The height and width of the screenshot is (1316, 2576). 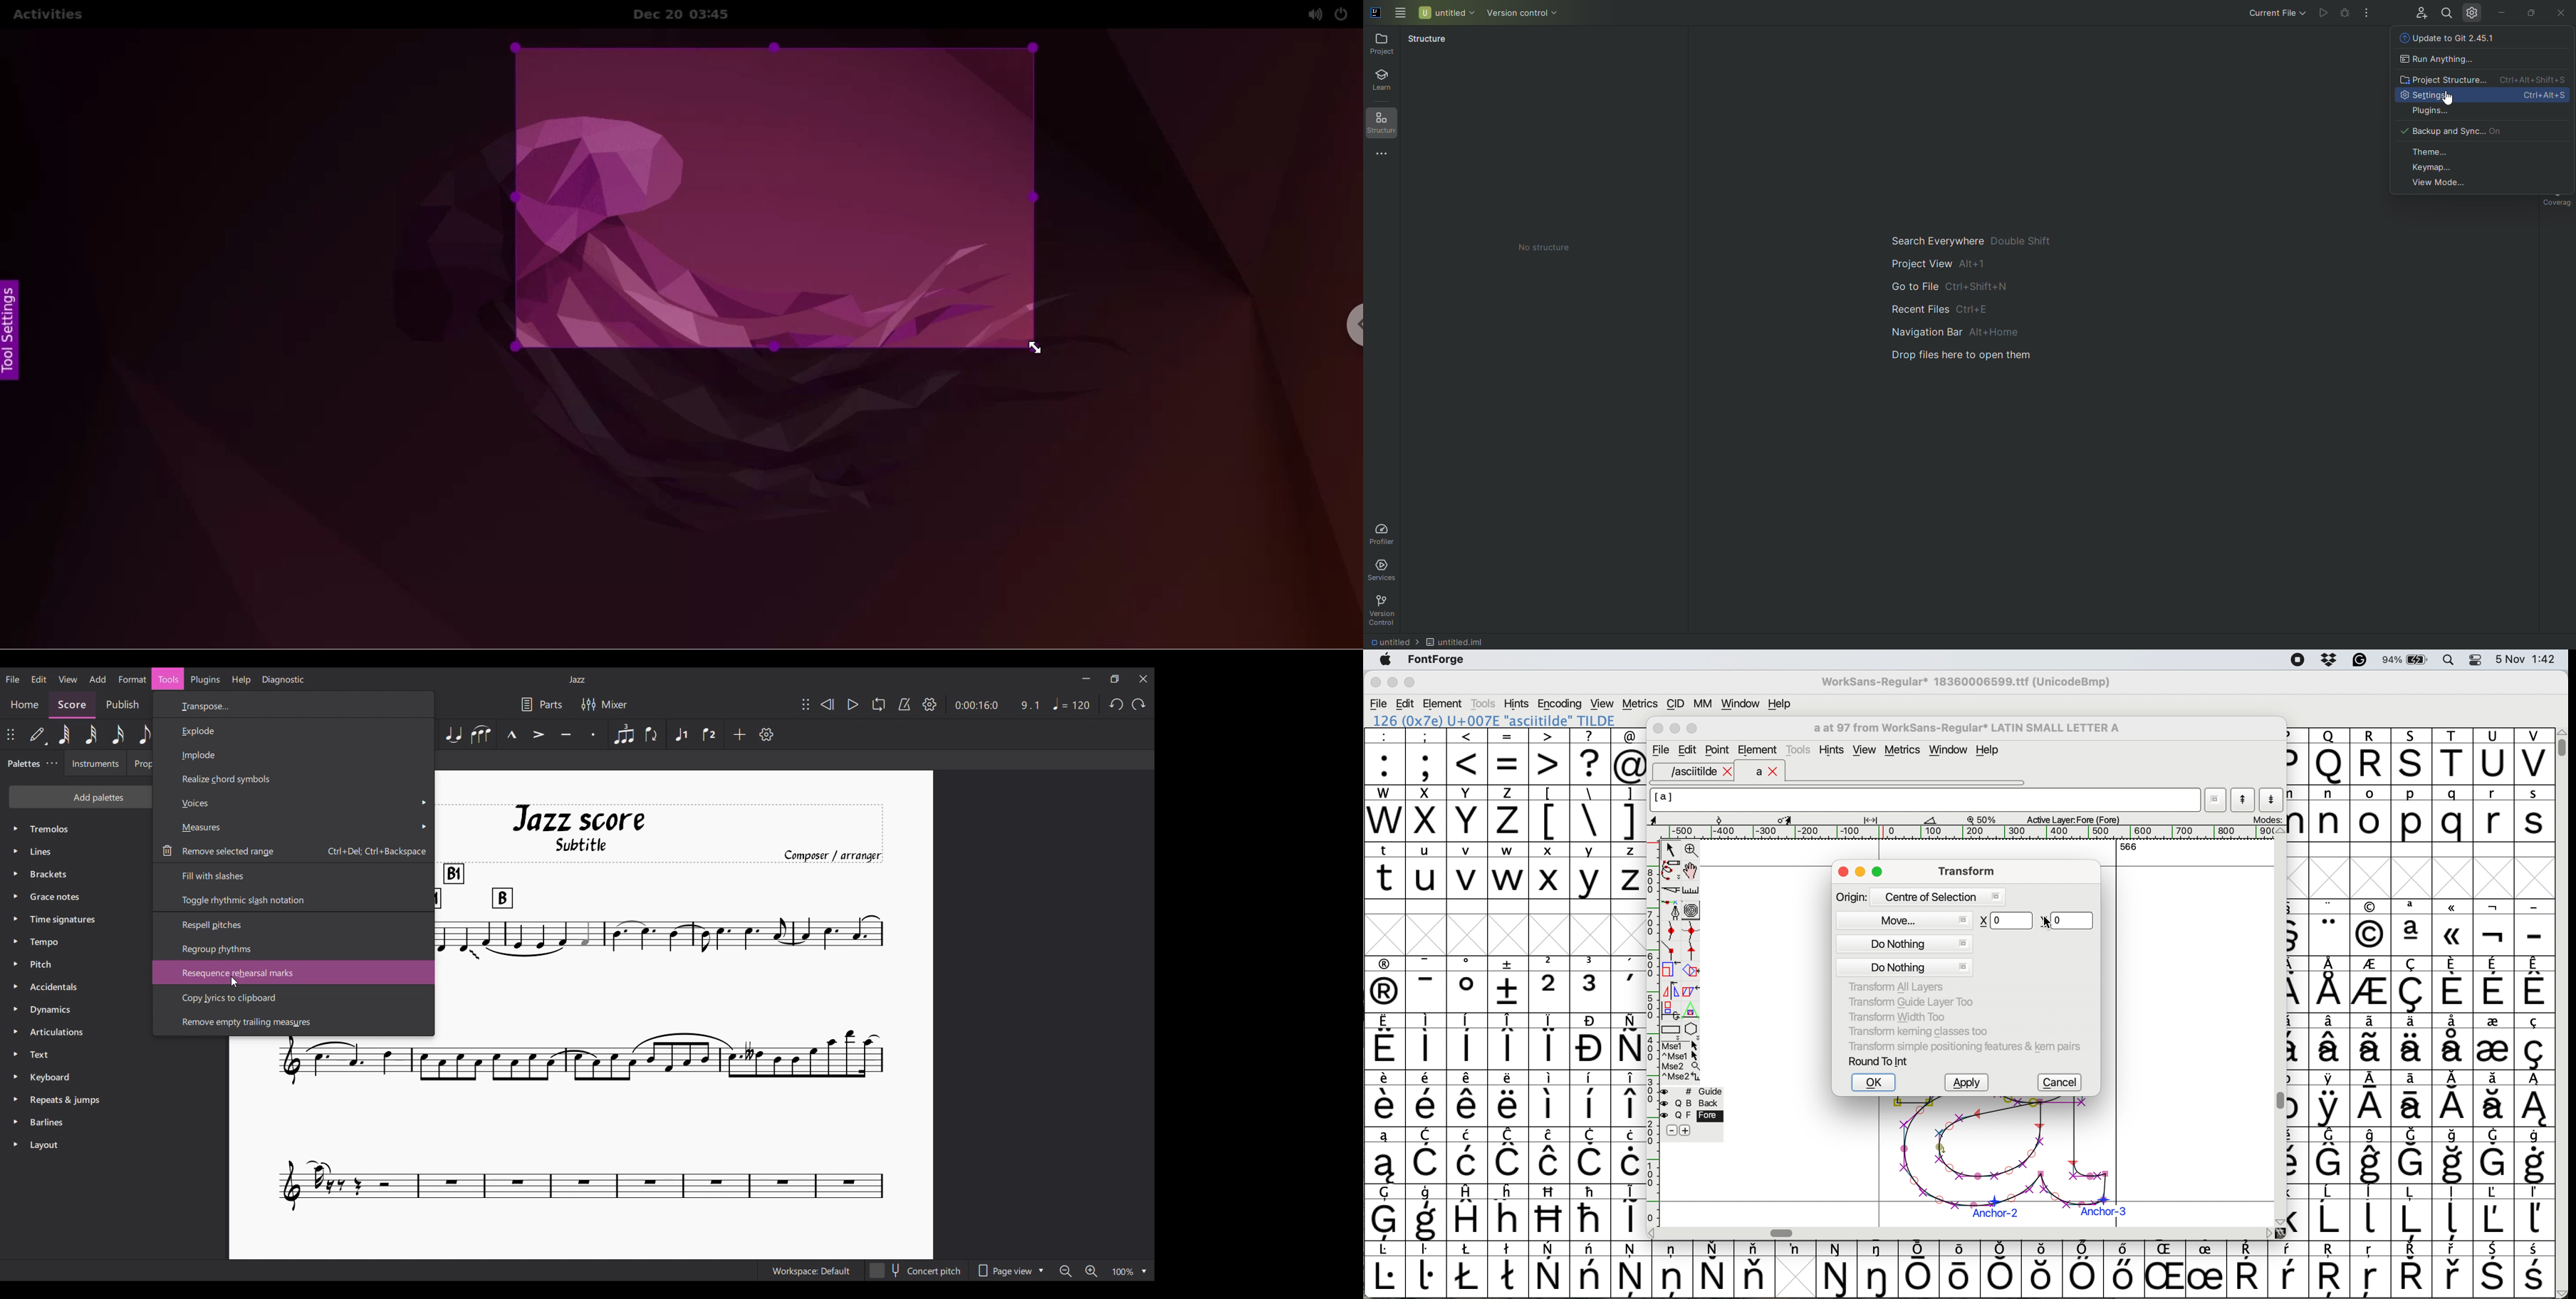 What do you see at coordinates (1693, 951) in the screenshot?
I see `add a tangent point` at bounding box center [1693, 951].